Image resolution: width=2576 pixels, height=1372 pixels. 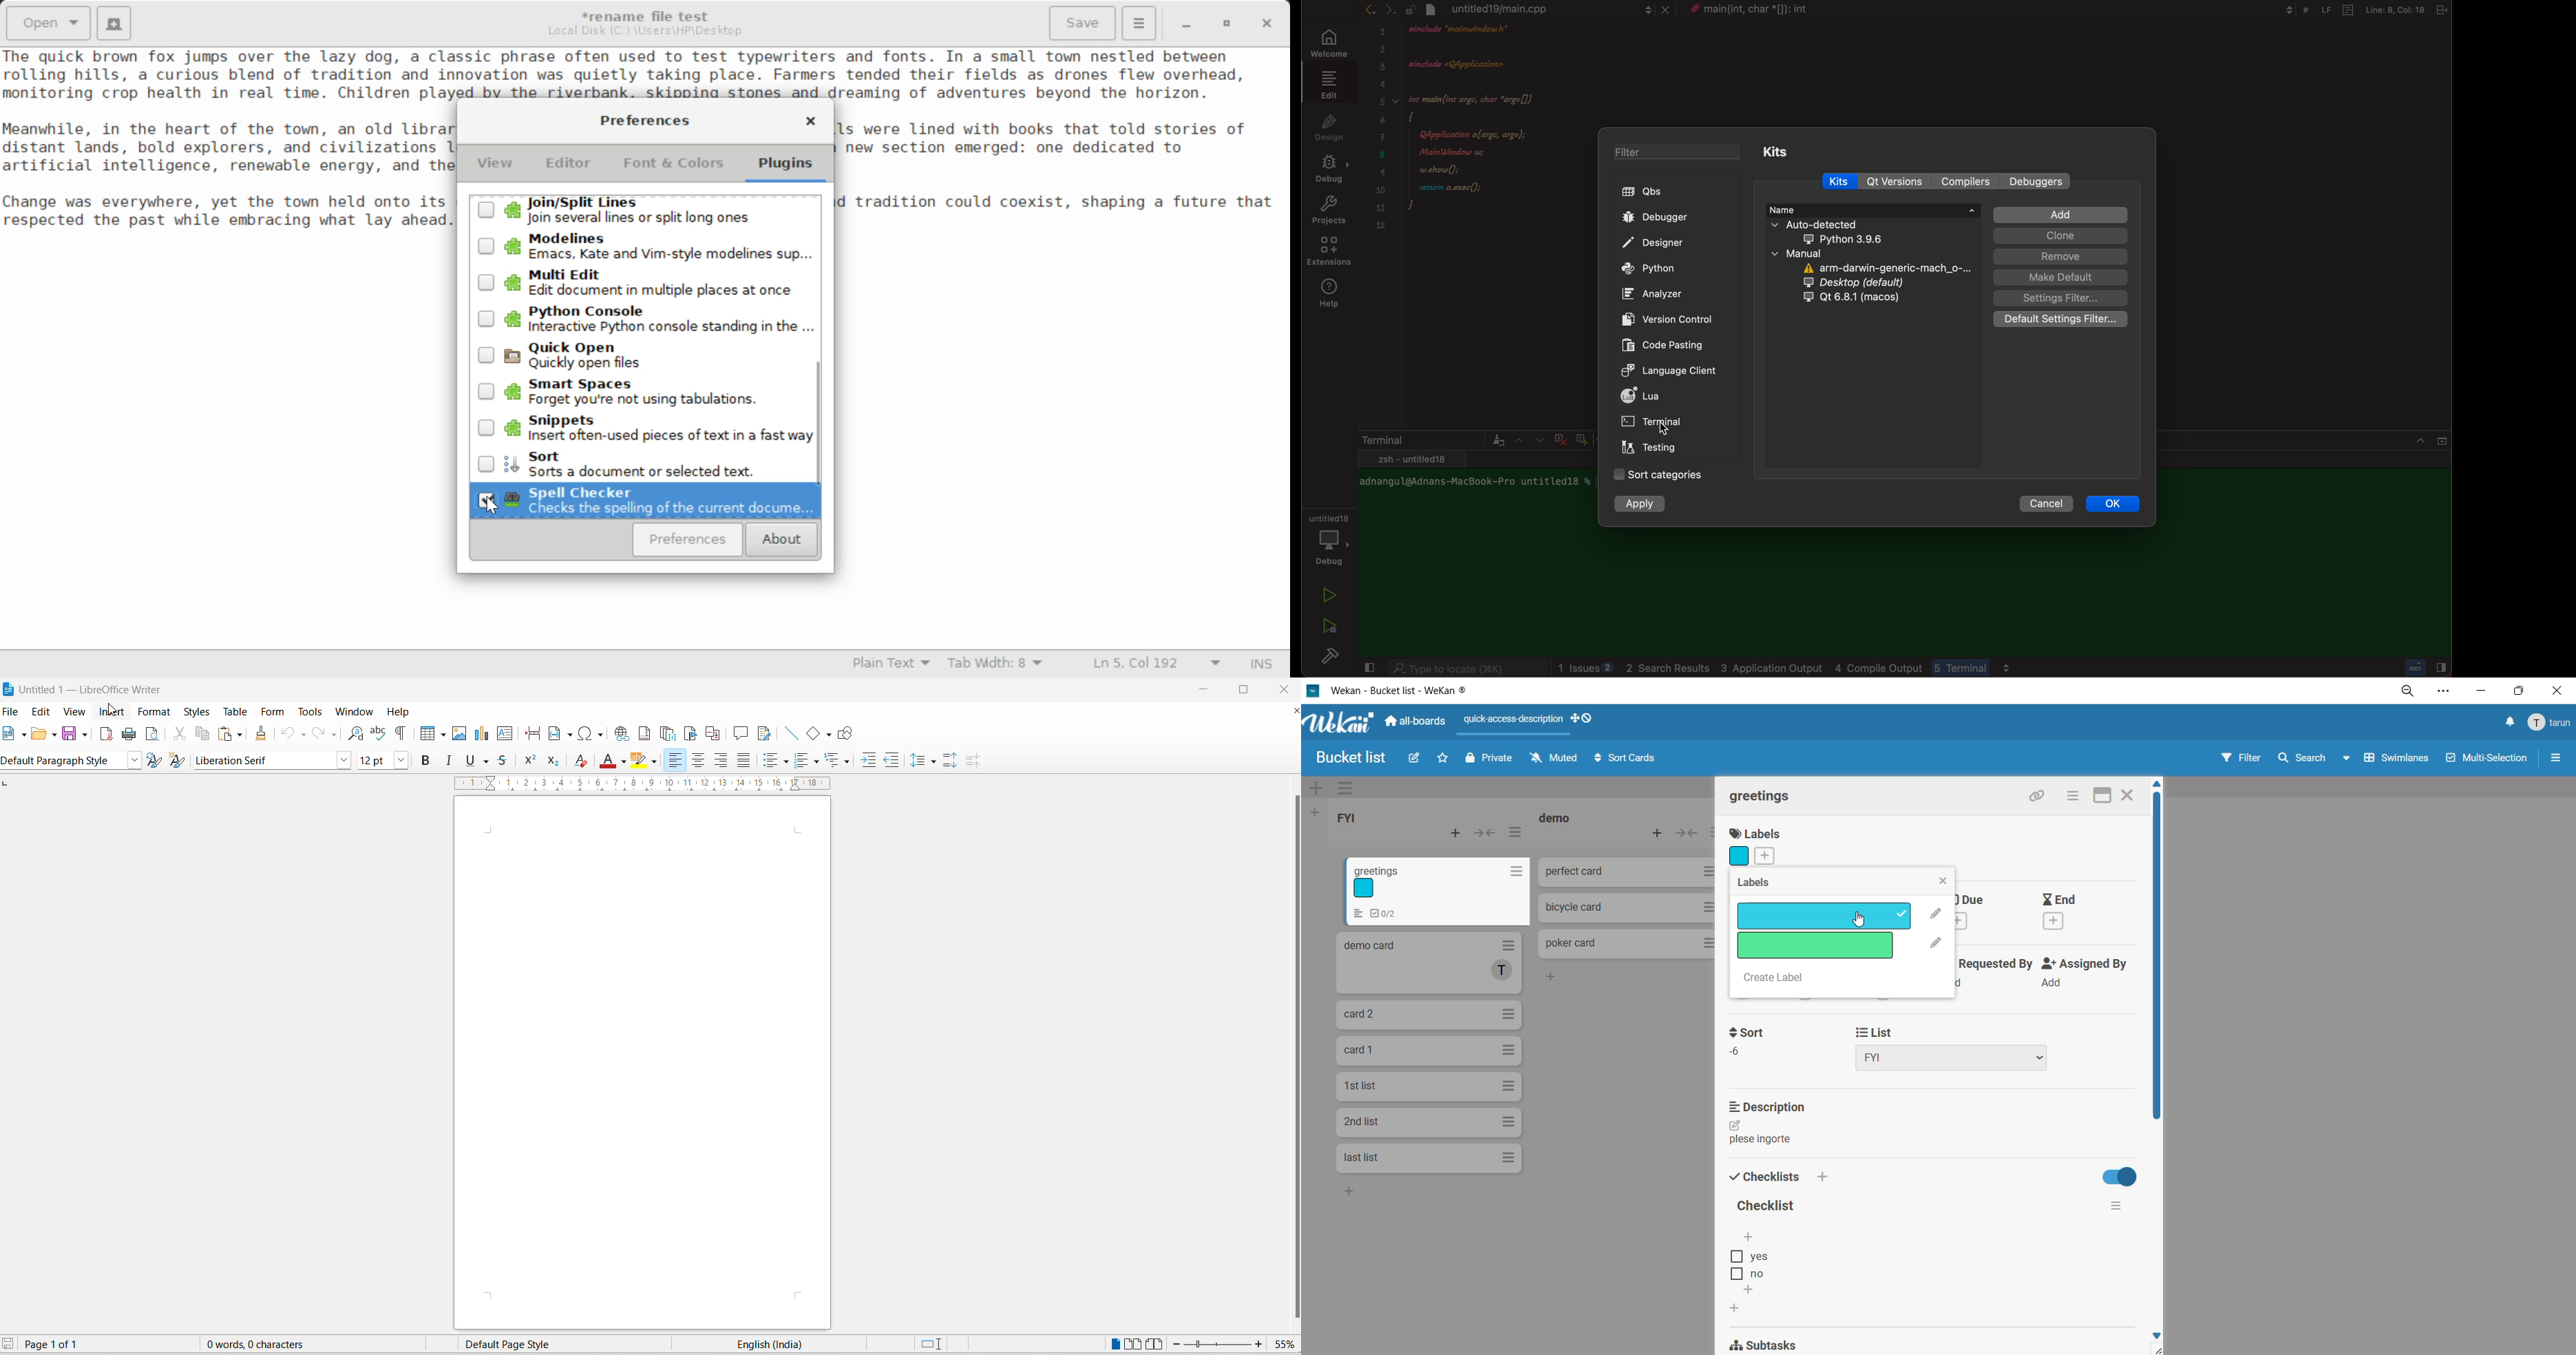 I want to click on help, so click(x=404, y=713).